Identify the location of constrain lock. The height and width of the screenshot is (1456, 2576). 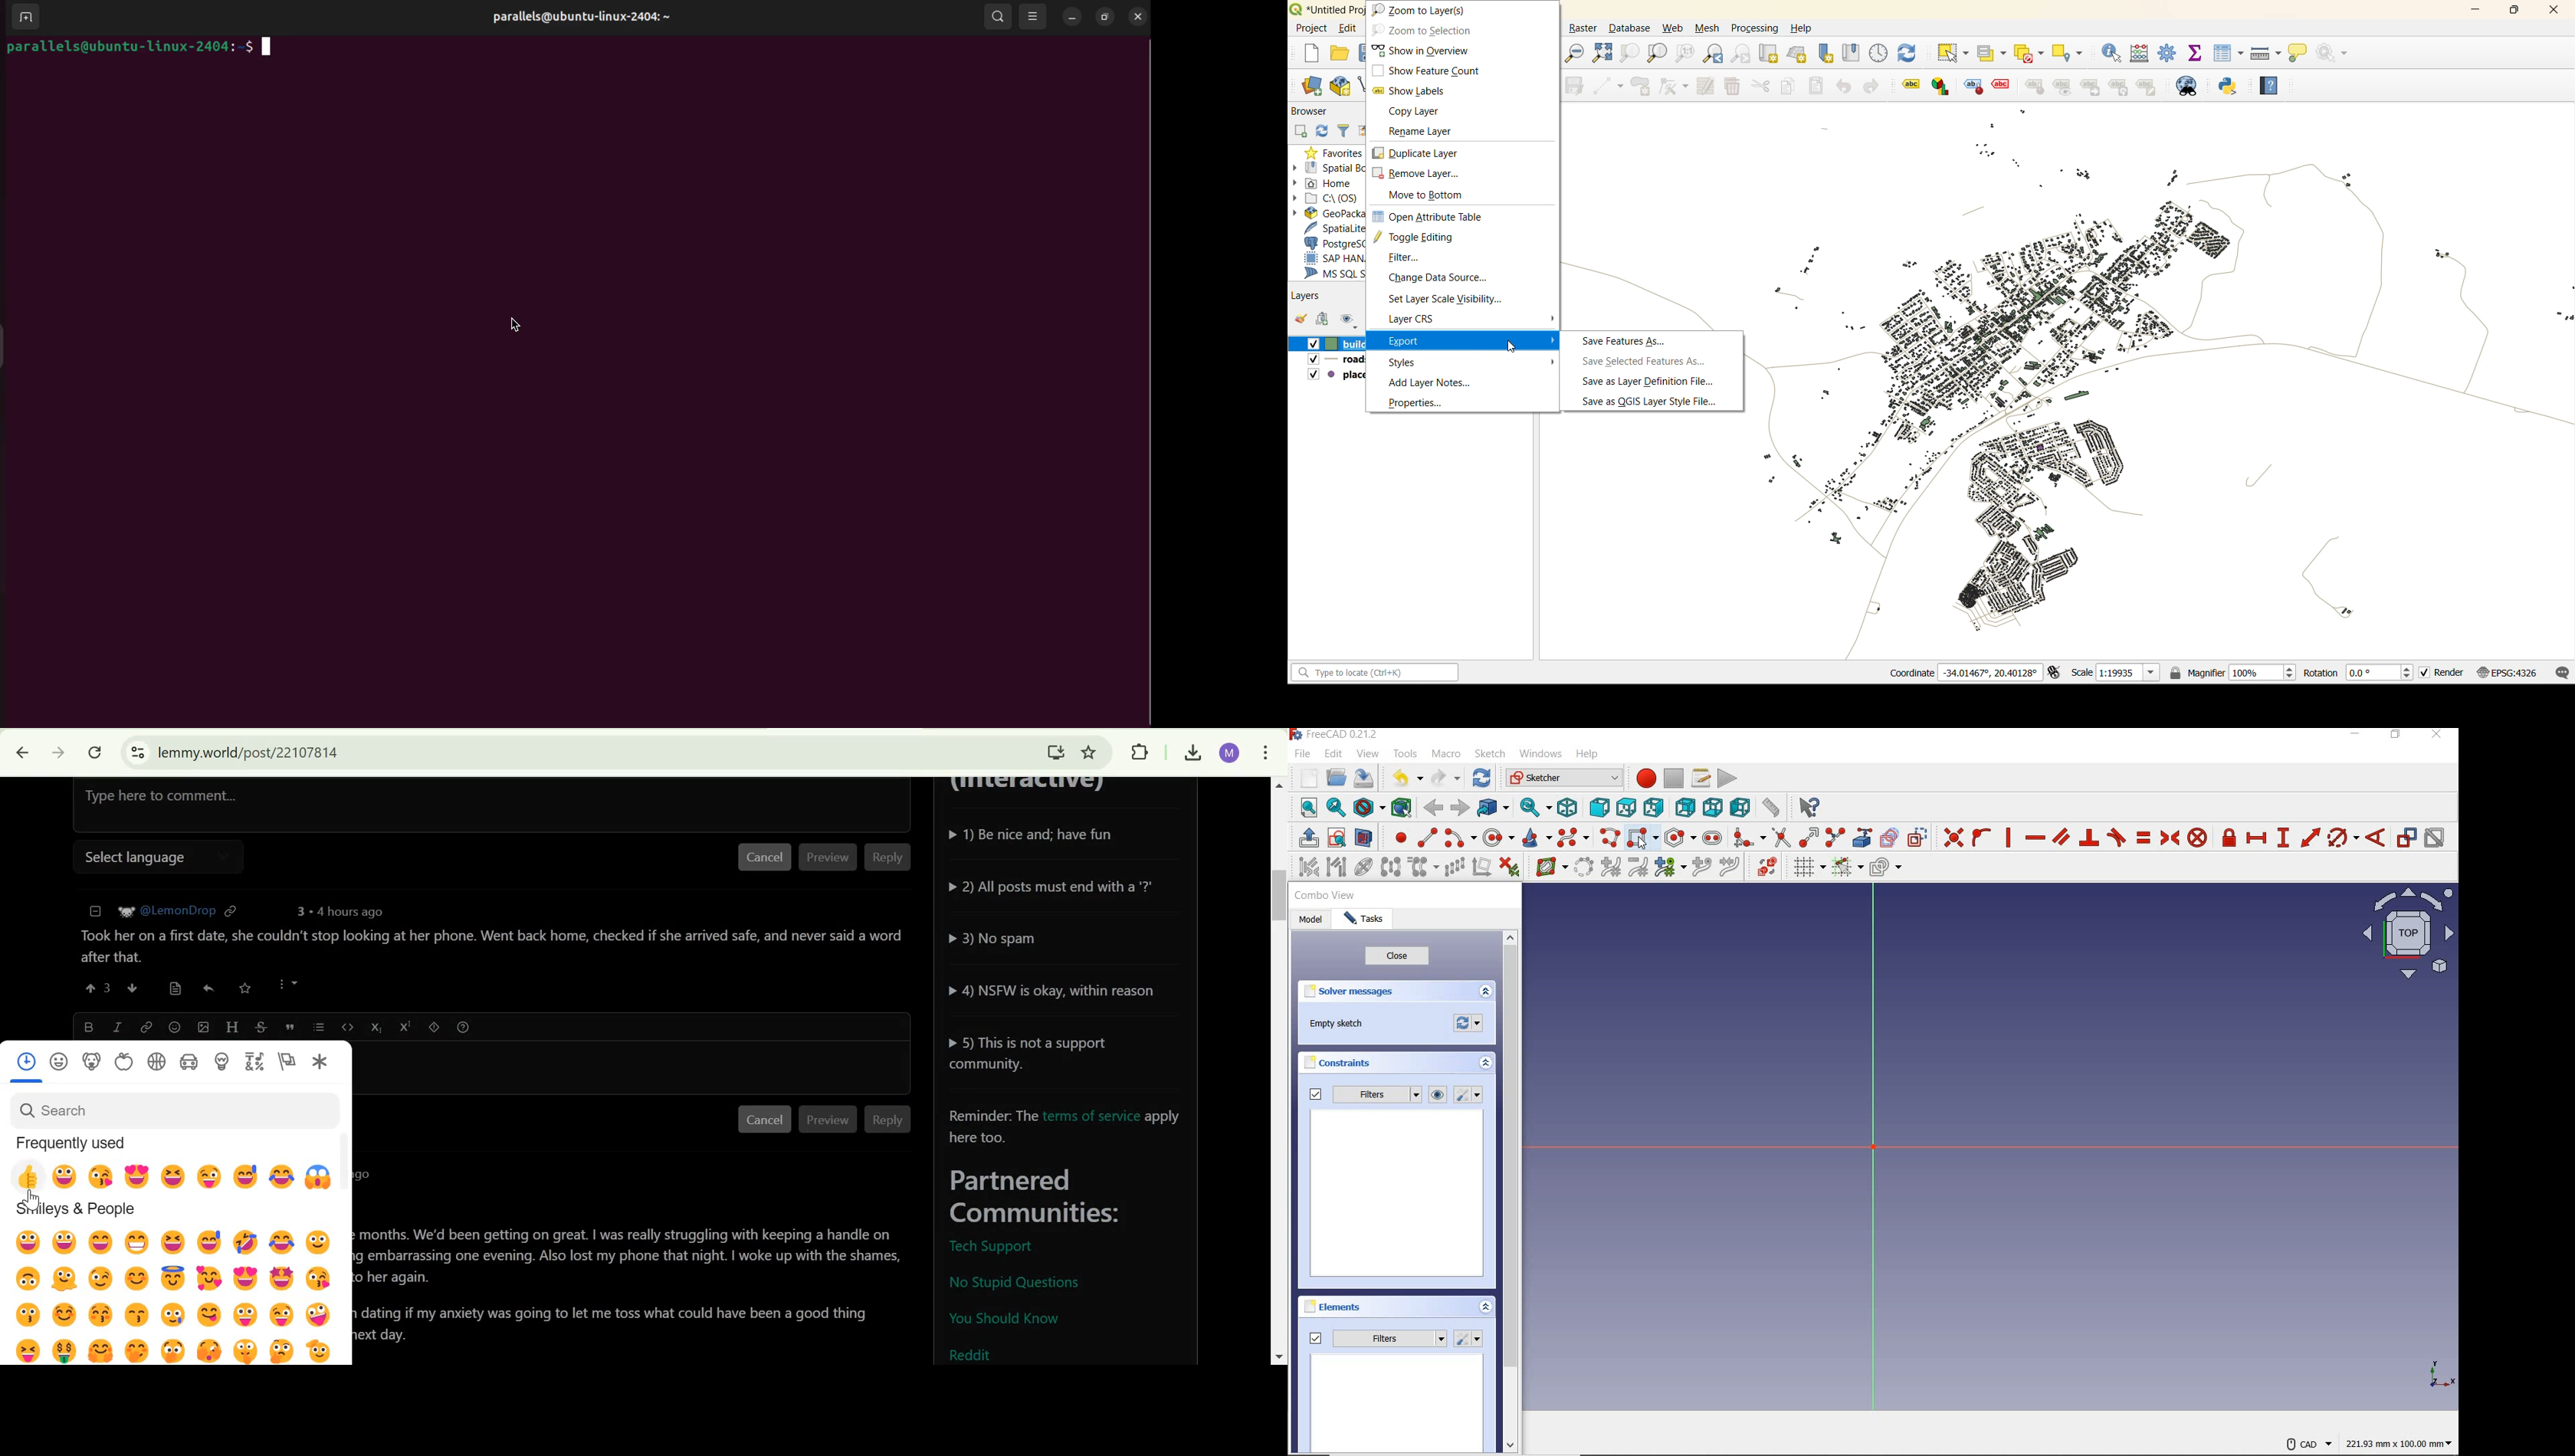
(2230, 837).